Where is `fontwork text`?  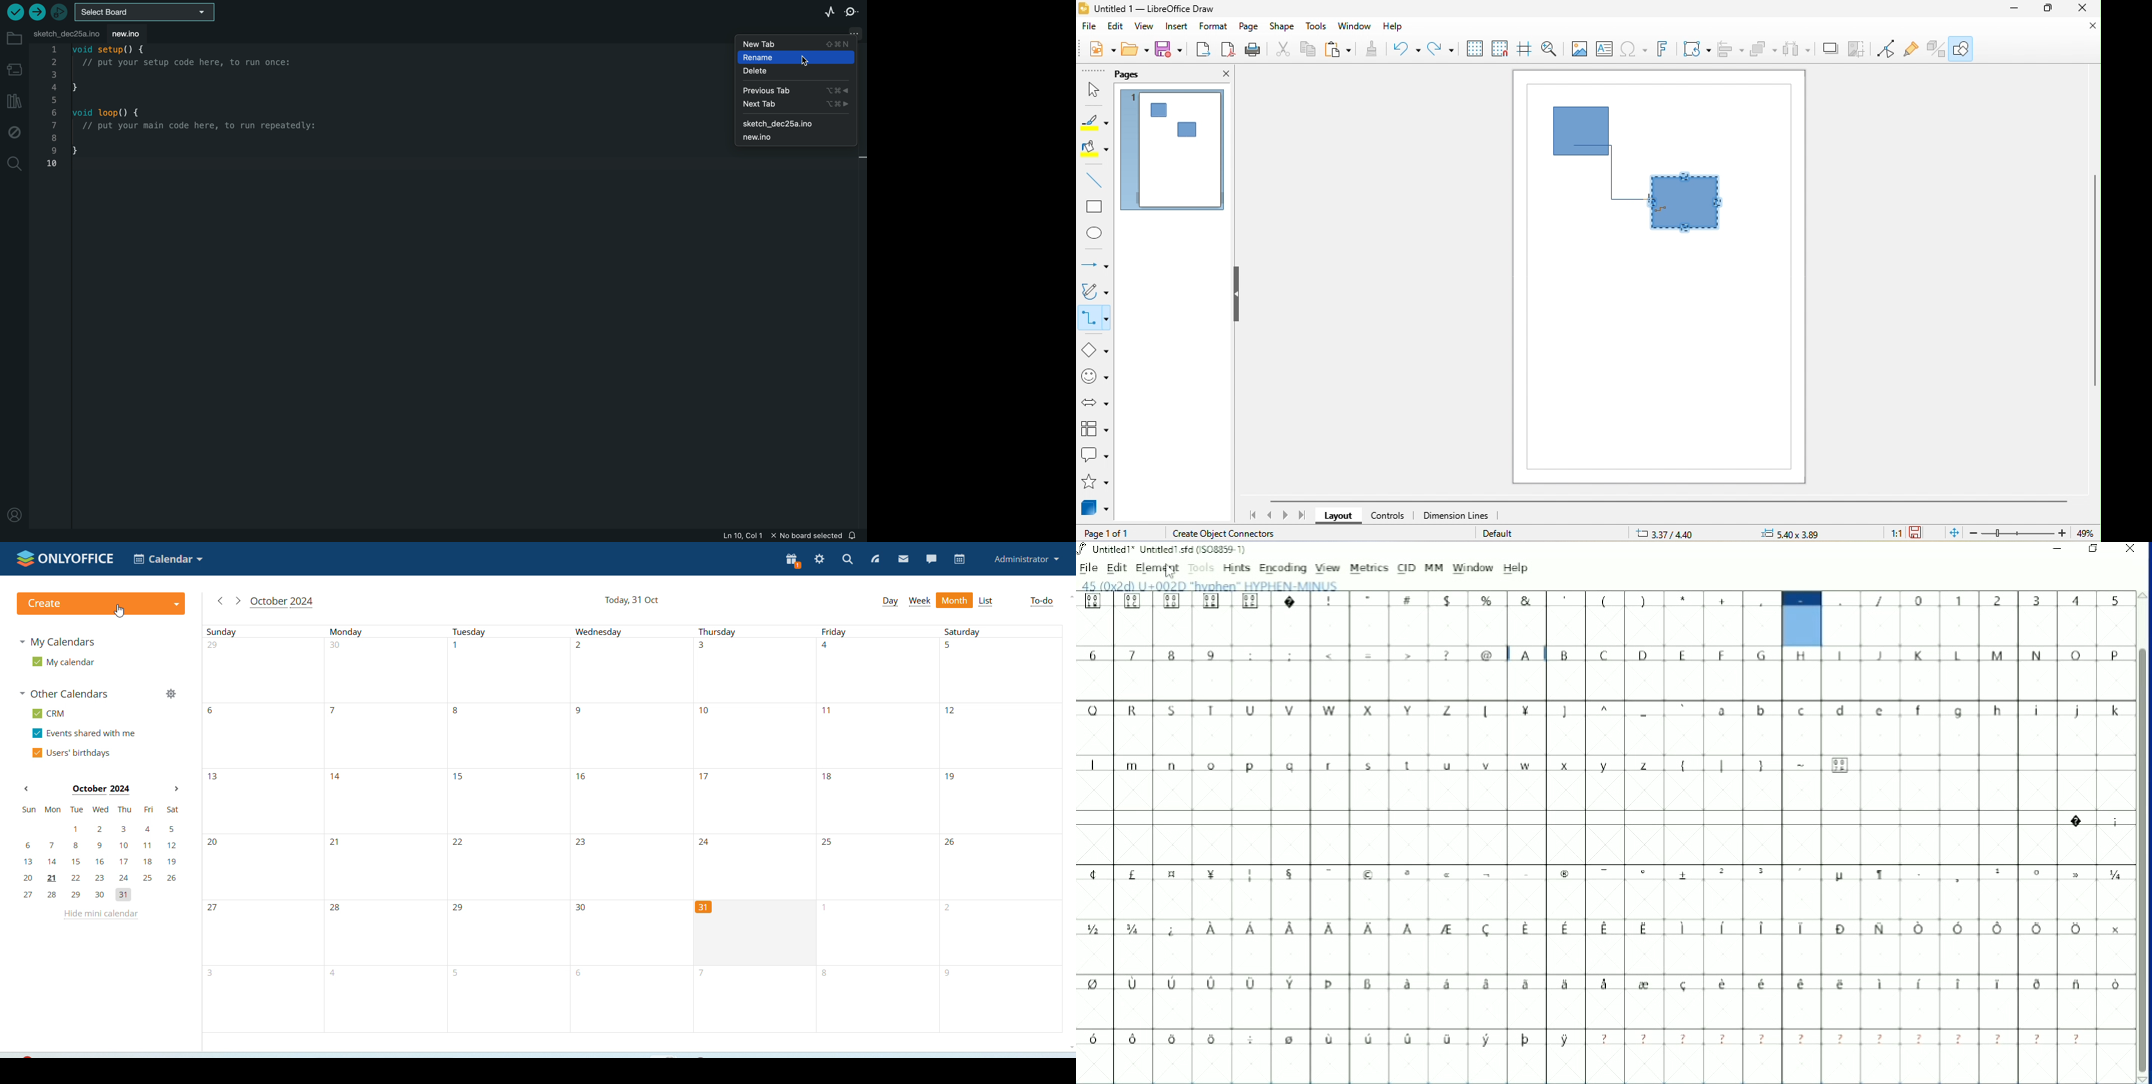
fontwork text is located at coordinates (1668, 49).